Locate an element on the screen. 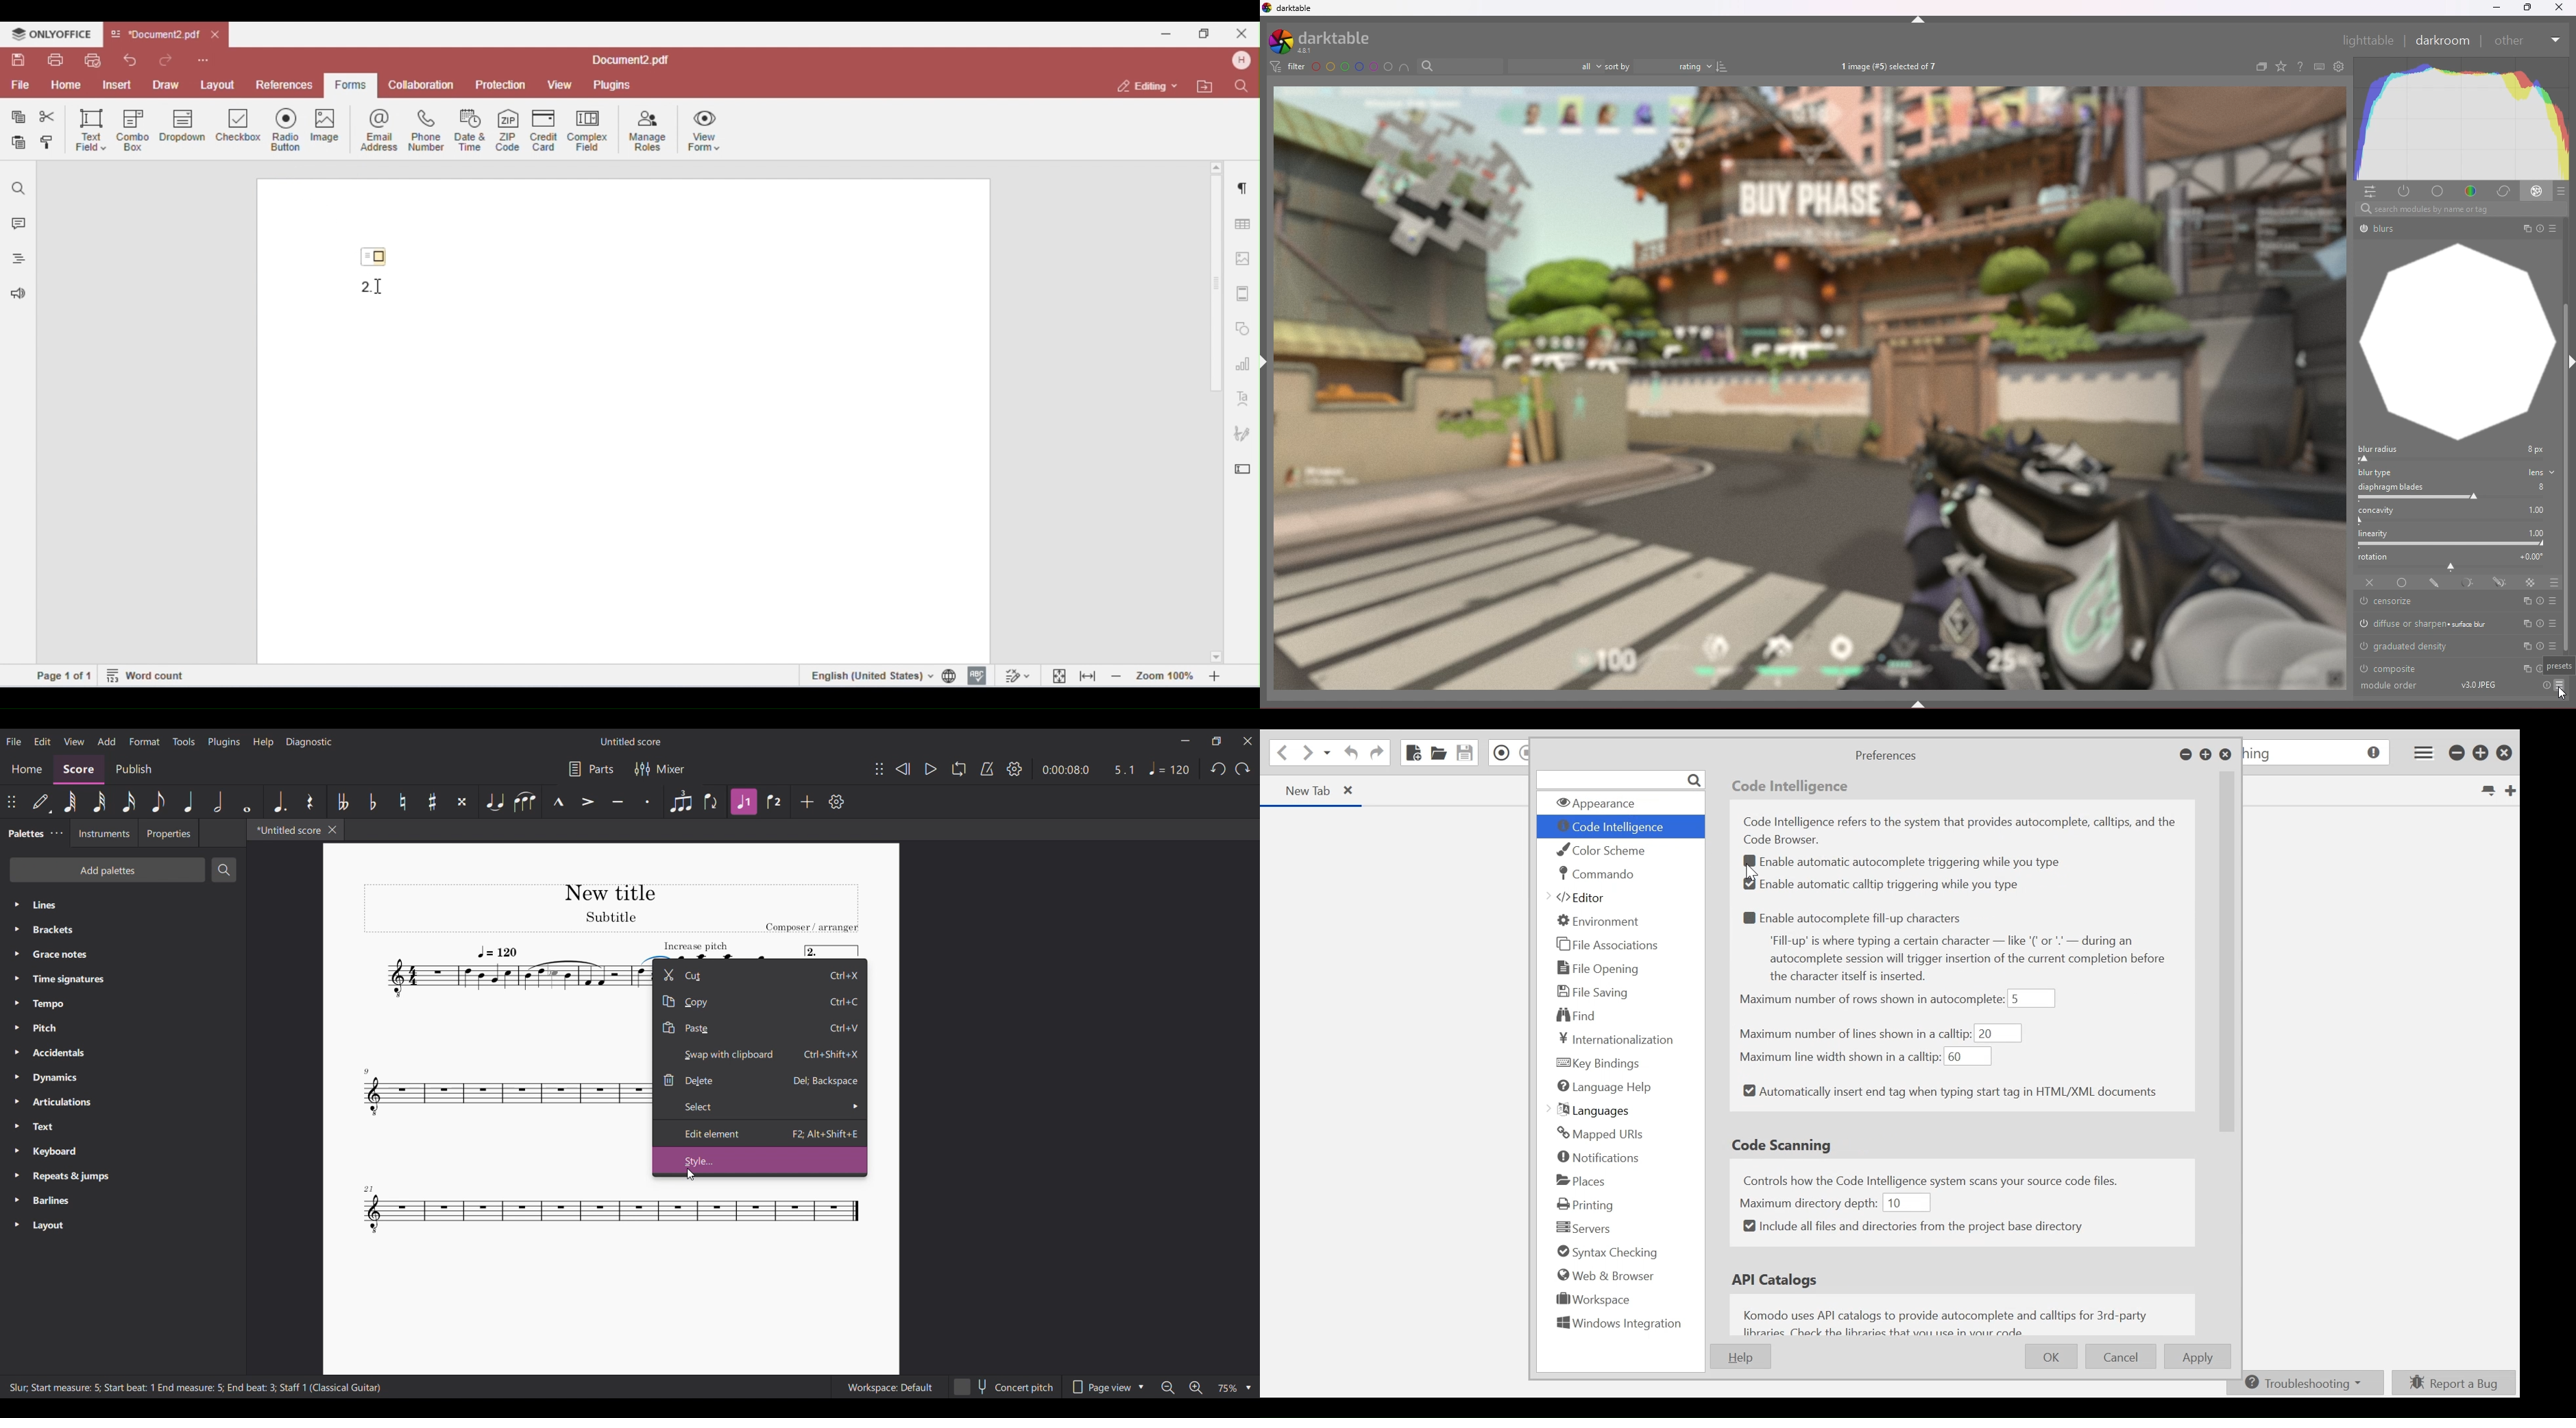  multi instances actions is located at coordinates (2523, 647).